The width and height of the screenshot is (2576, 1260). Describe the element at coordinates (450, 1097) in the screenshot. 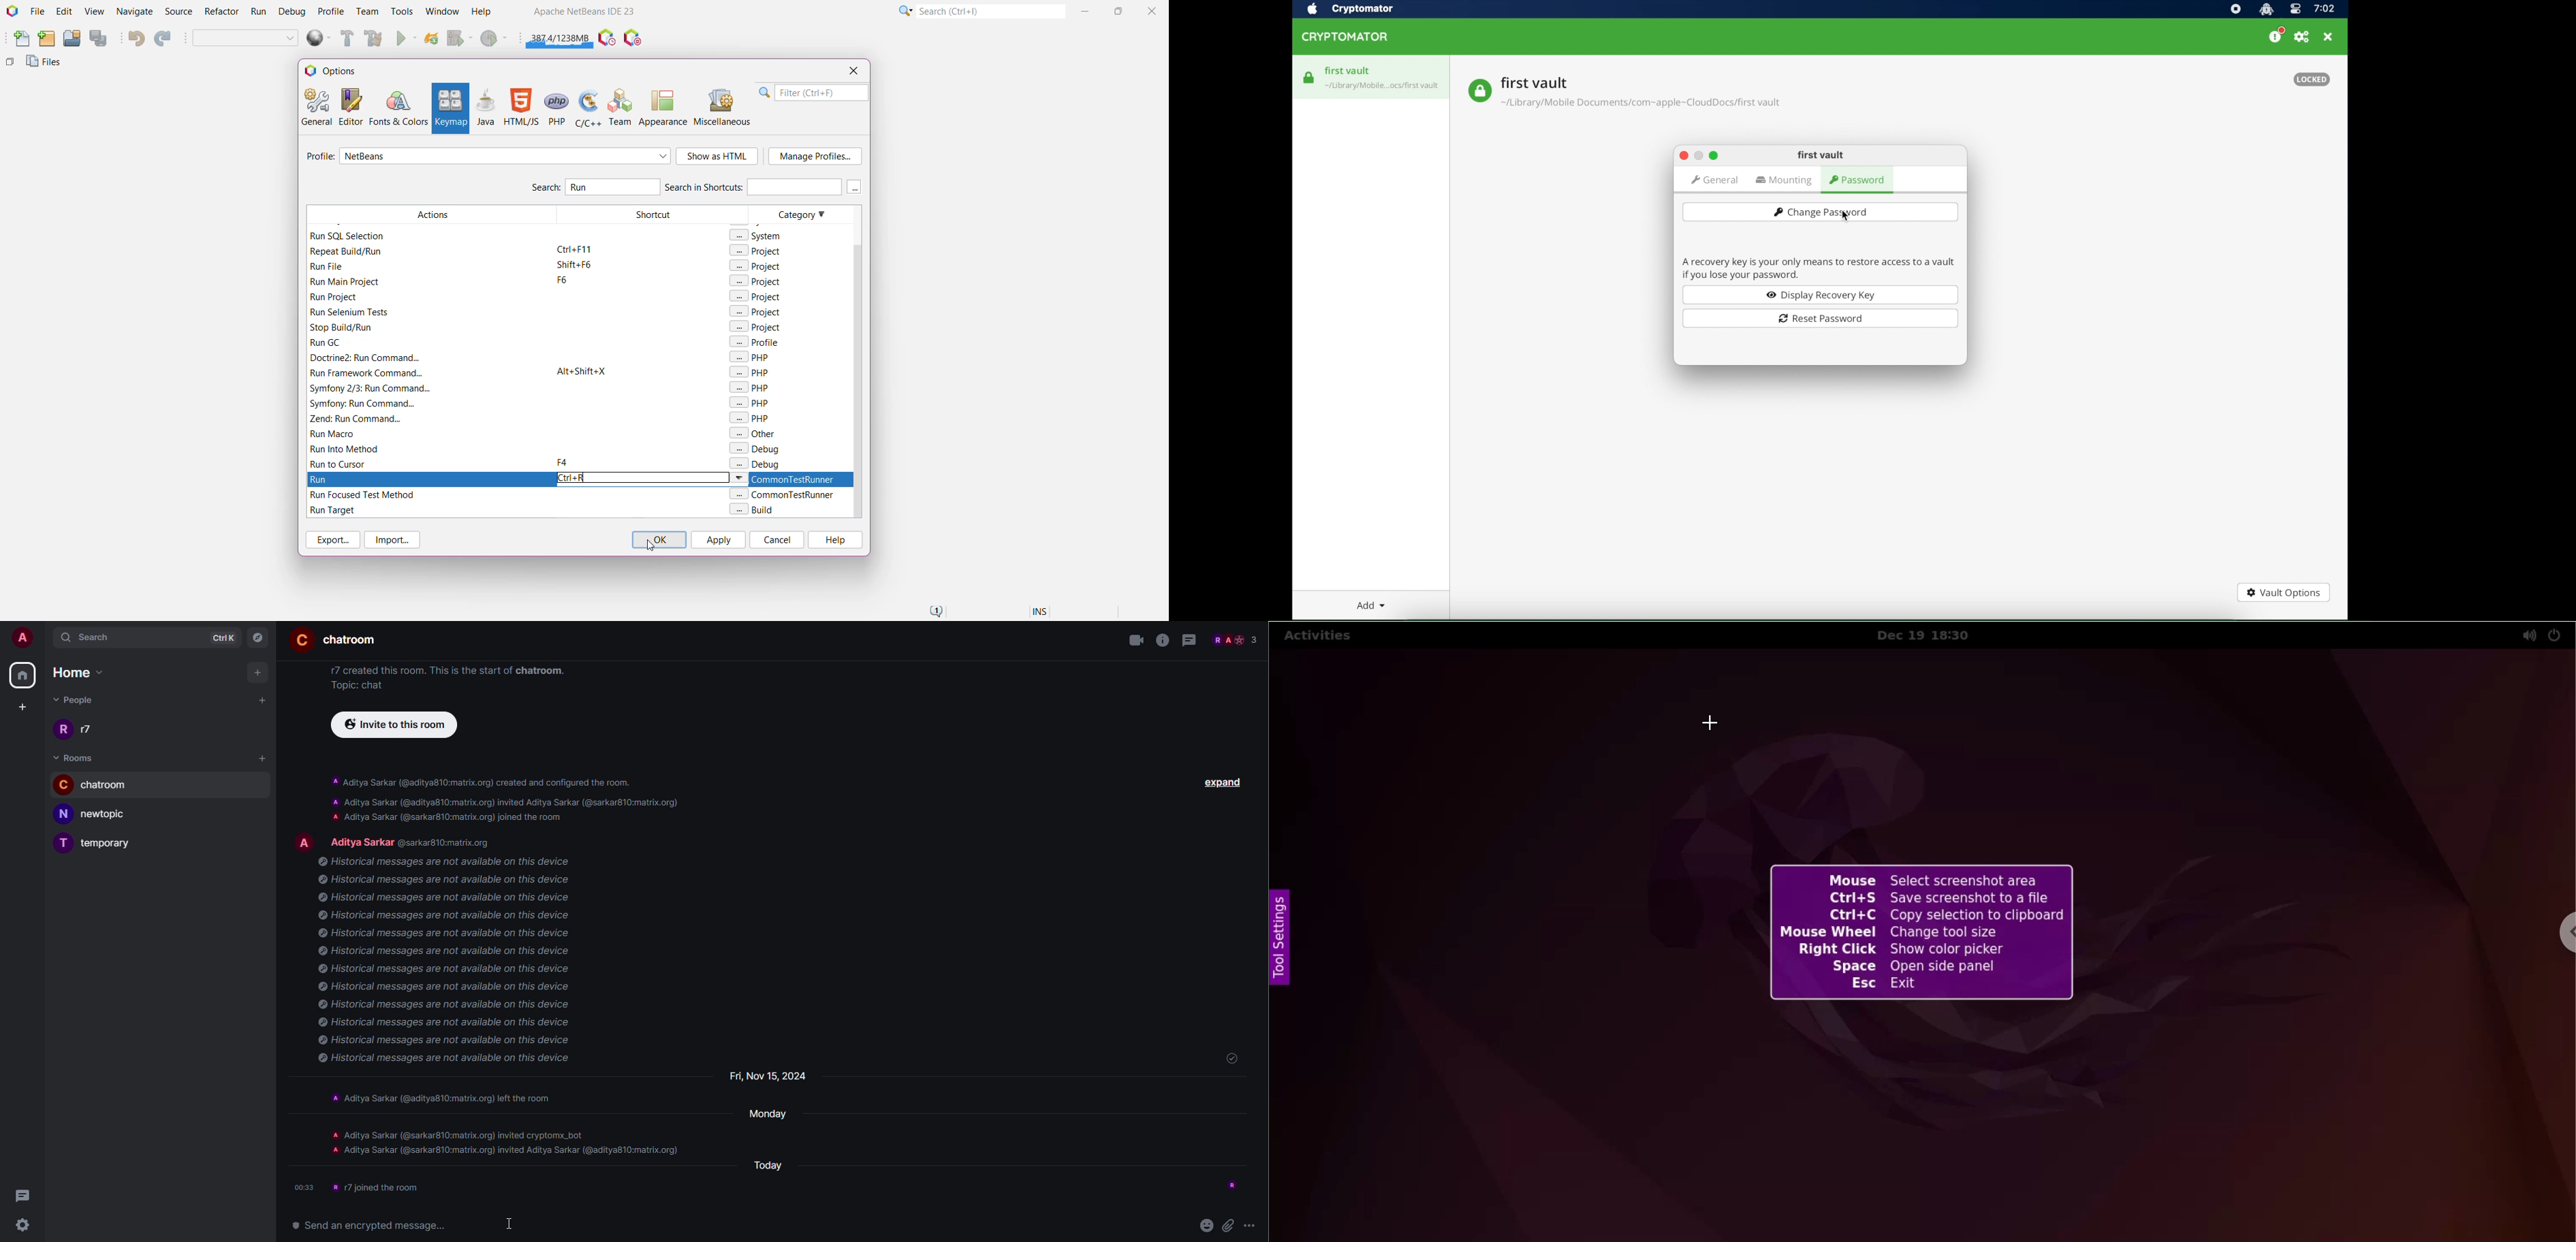

I see `A Aditya Sarkar (@aditya810:matrix.org) left the room` at that location.